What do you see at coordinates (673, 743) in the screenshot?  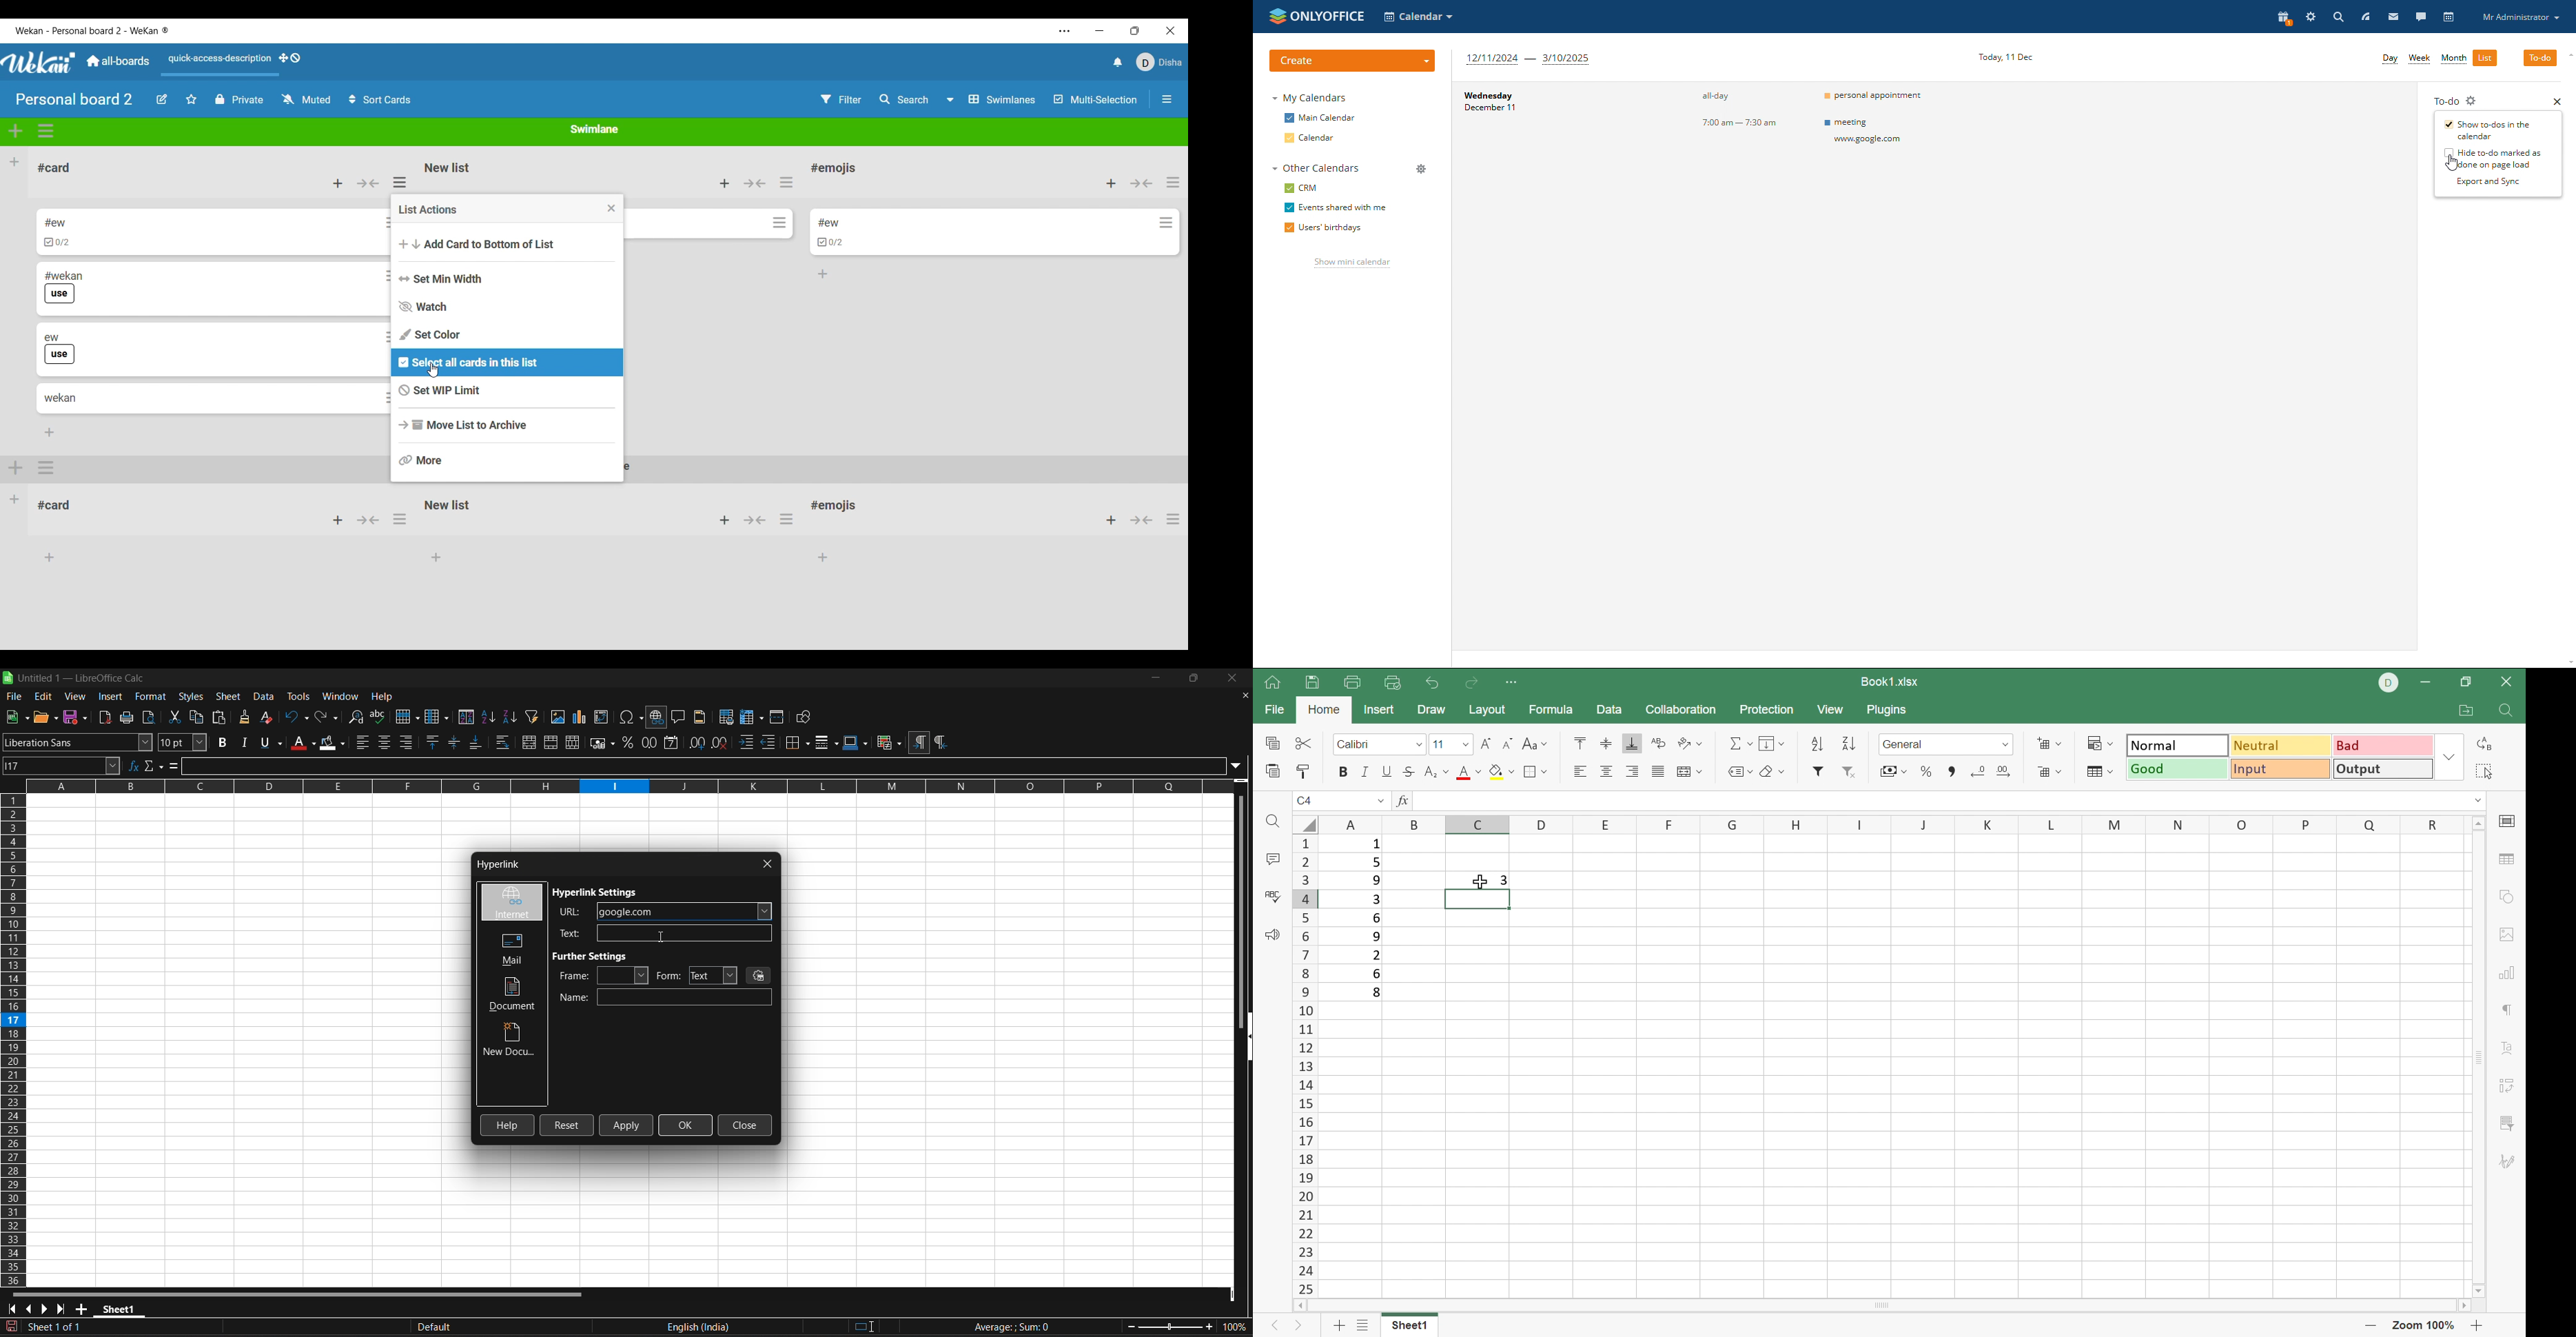 I see `format as date` at bounding box center [673, 743].